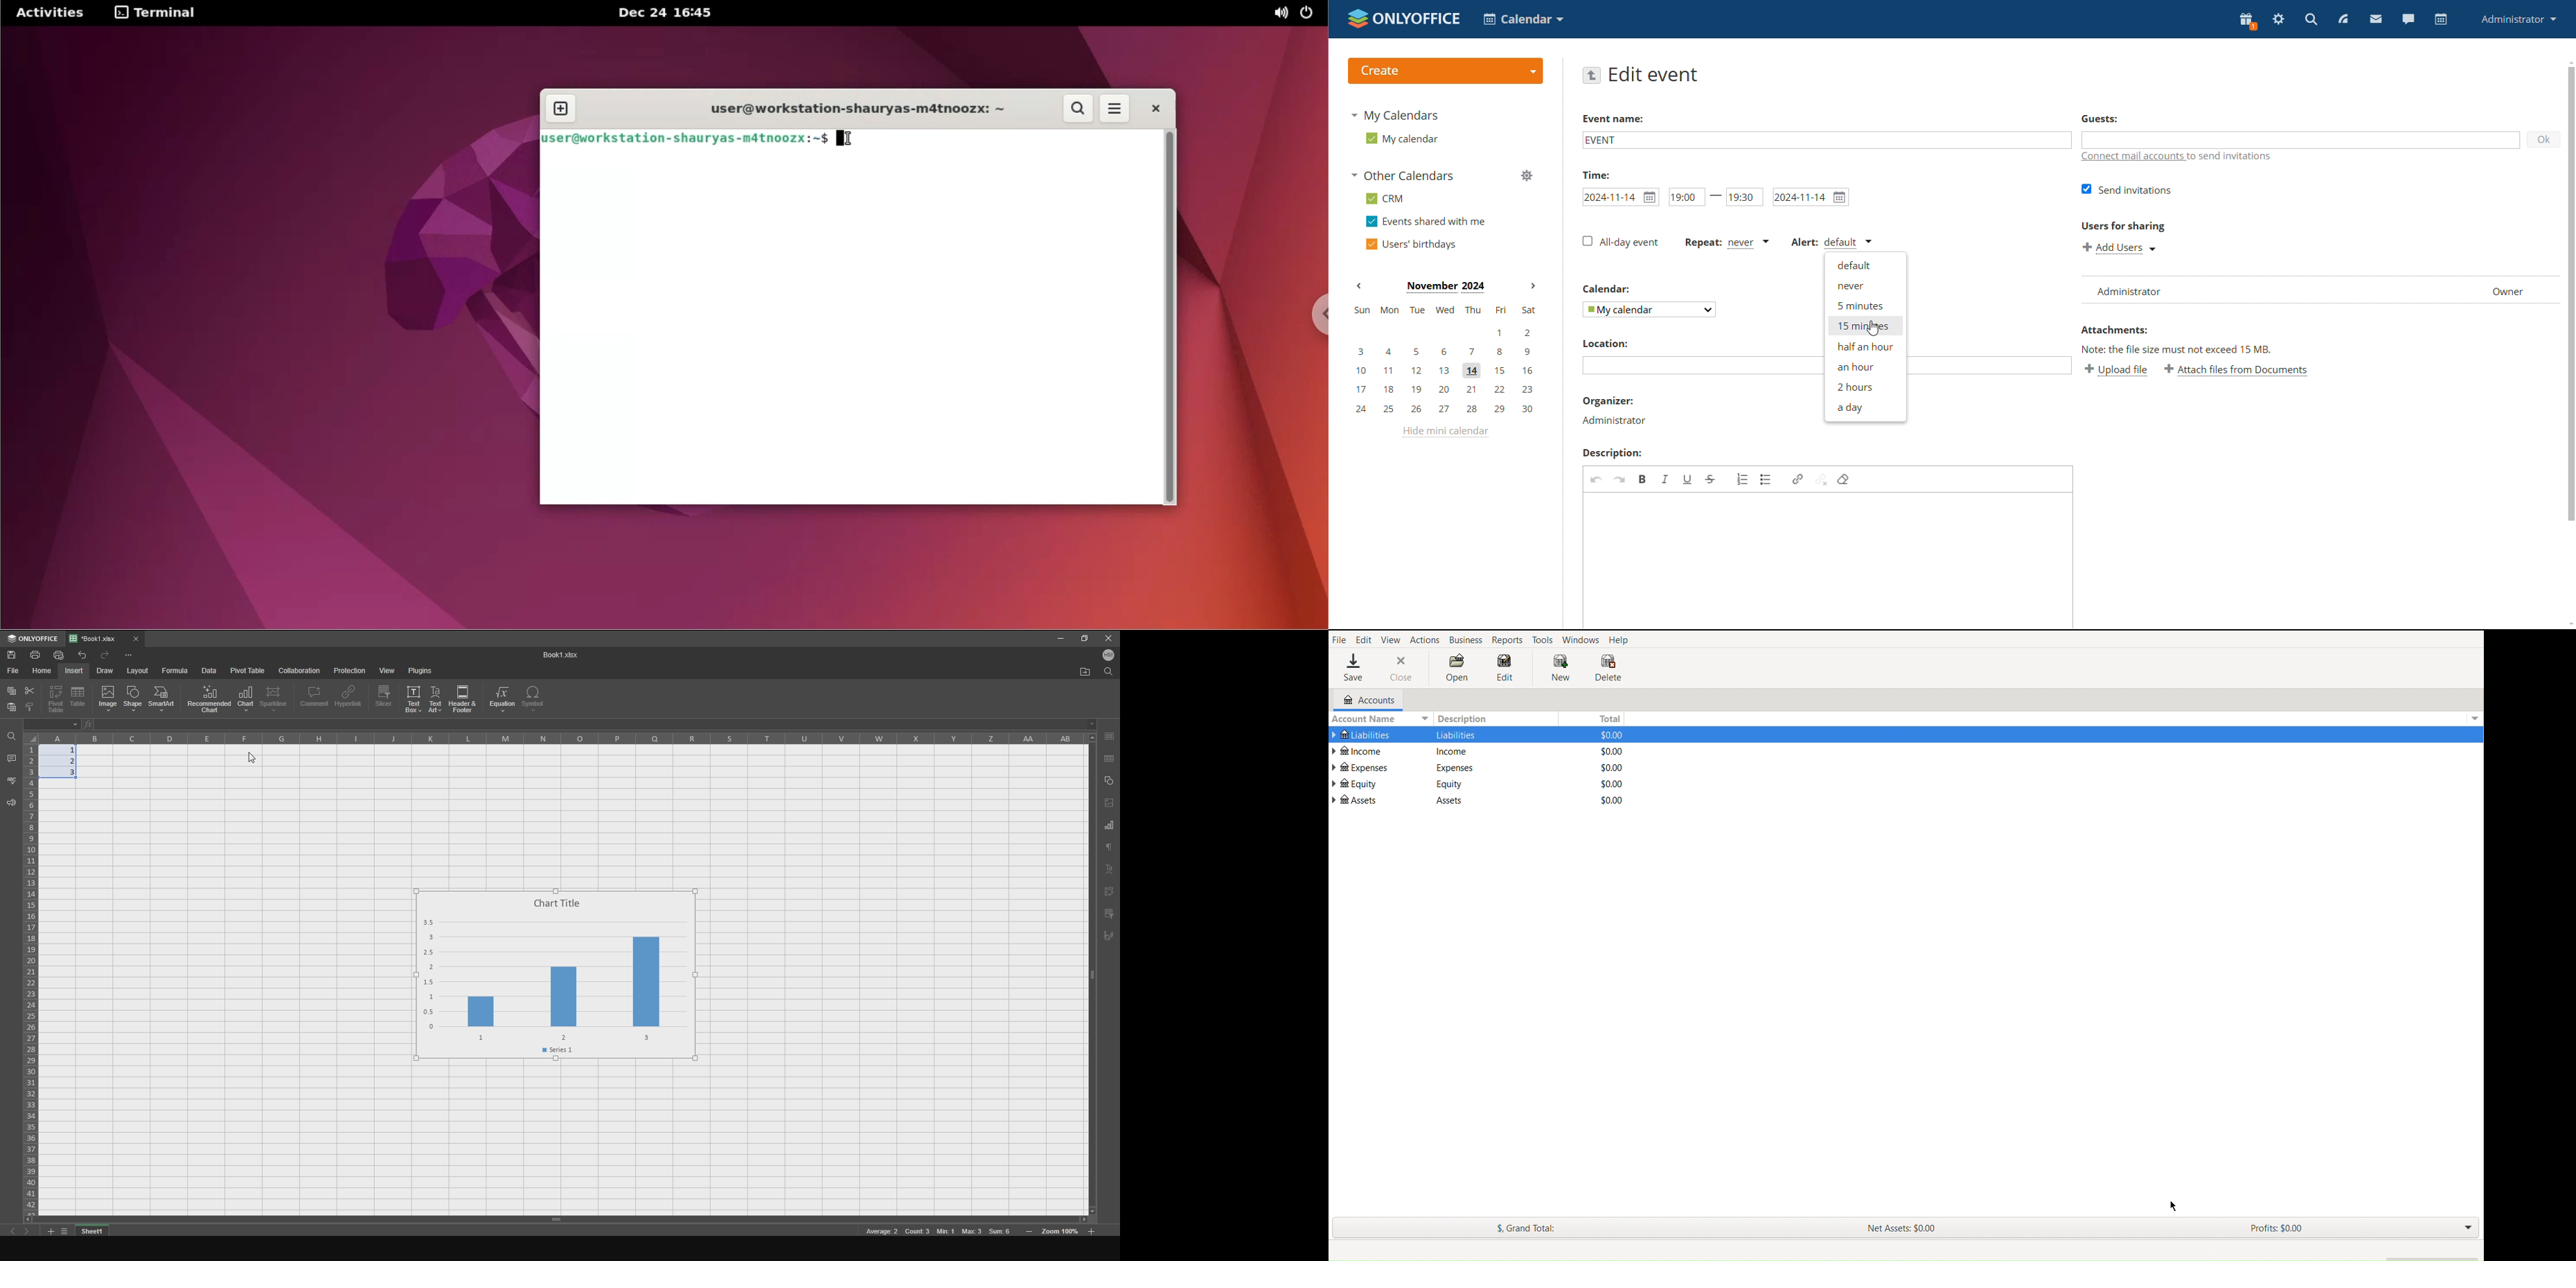  Describe the element at coordinates (176, 671) in the screenshot. I see `formula` at that location.